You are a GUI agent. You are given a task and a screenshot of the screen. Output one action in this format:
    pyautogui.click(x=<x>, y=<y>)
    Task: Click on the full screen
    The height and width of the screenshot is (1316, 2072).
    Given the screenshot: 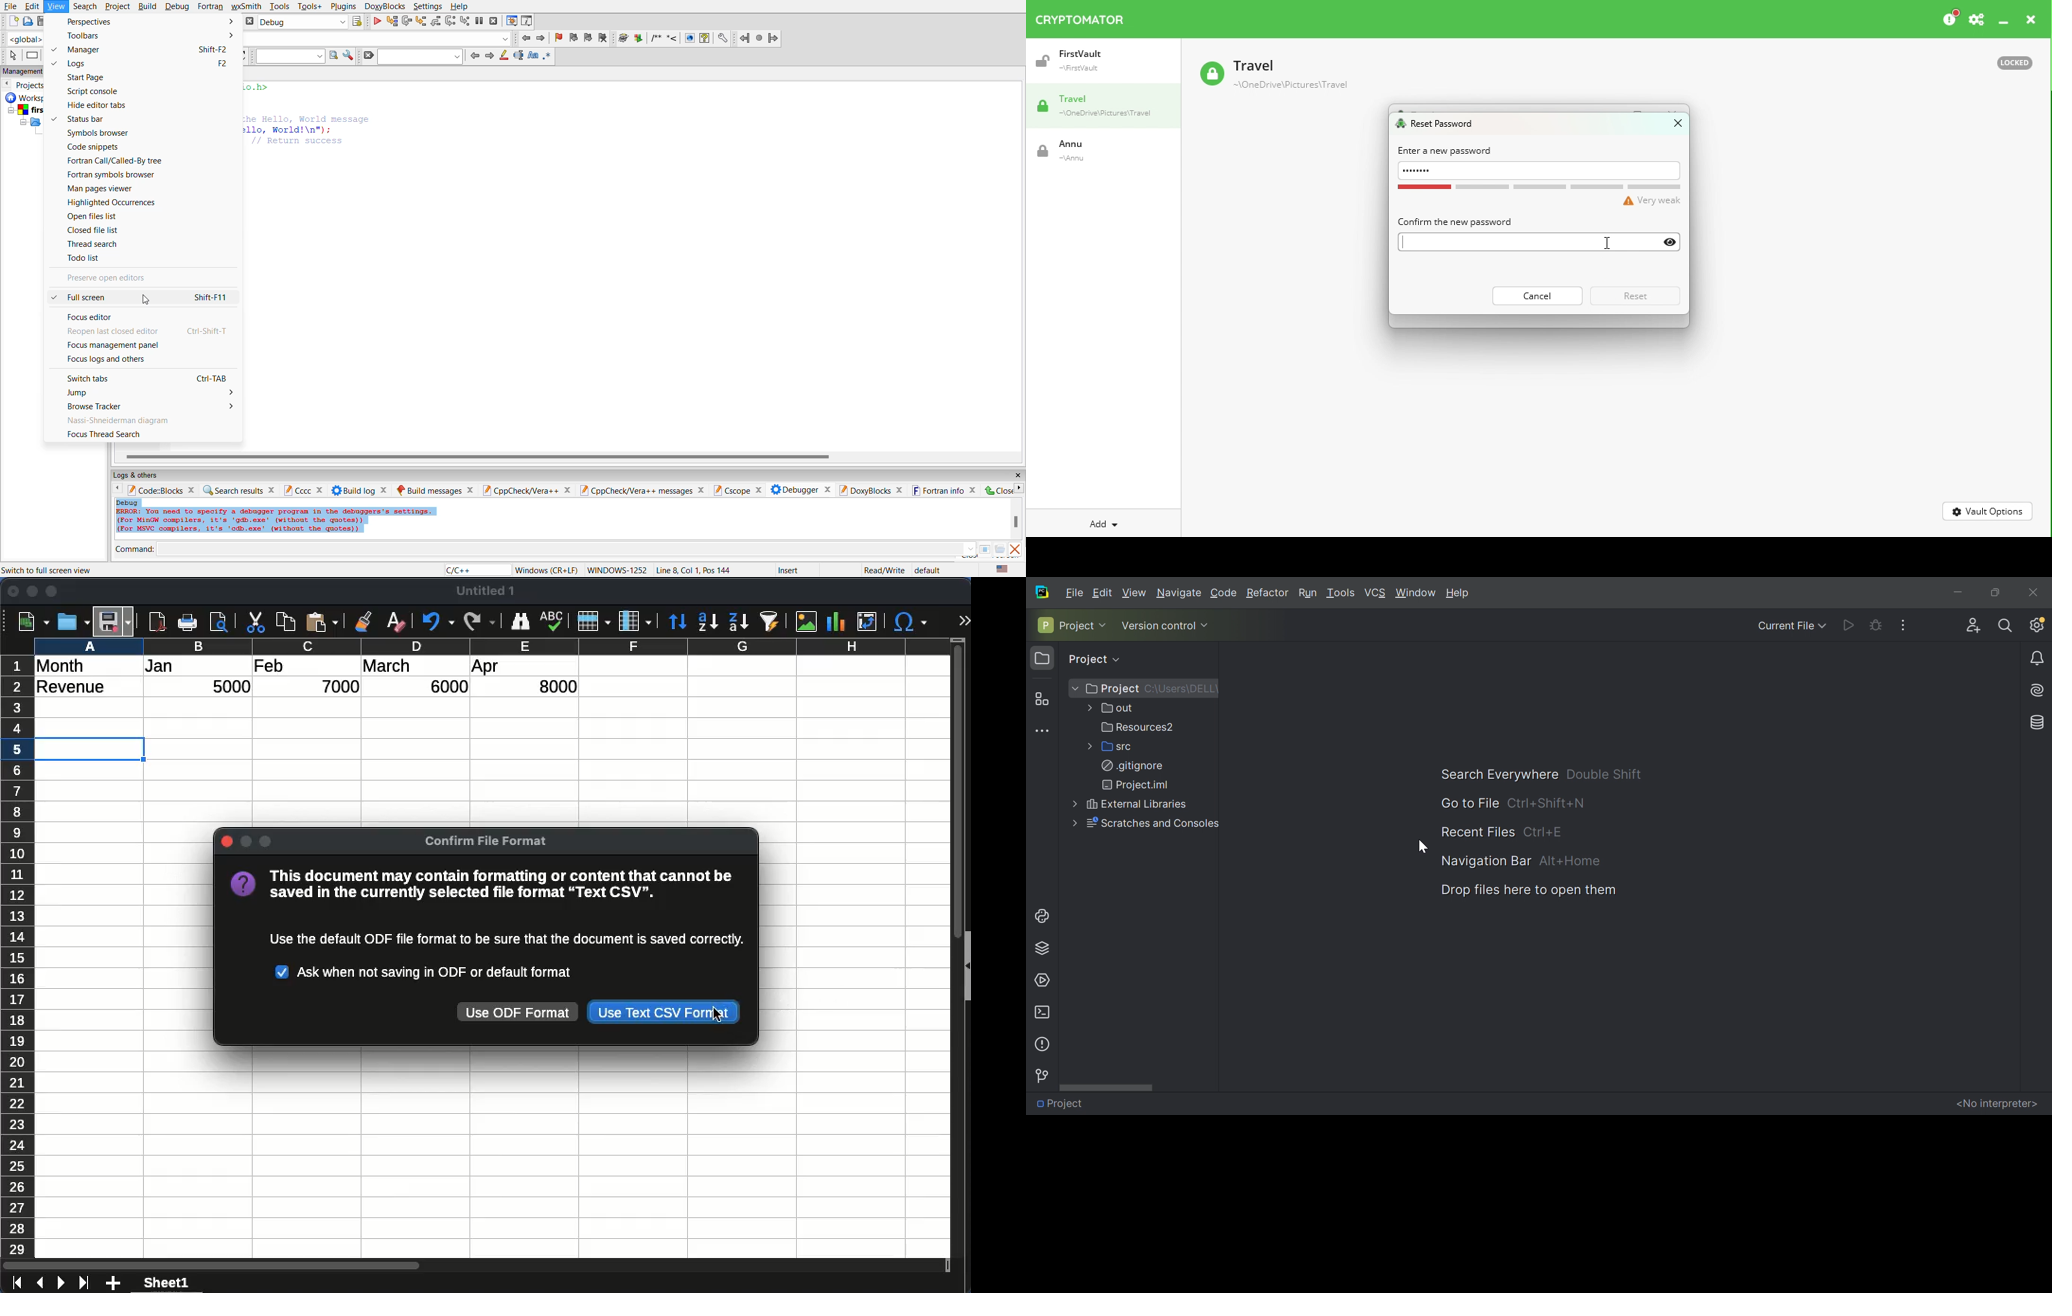 What is the action you would take?
    pyautogui.click(x=152, y=298)
    